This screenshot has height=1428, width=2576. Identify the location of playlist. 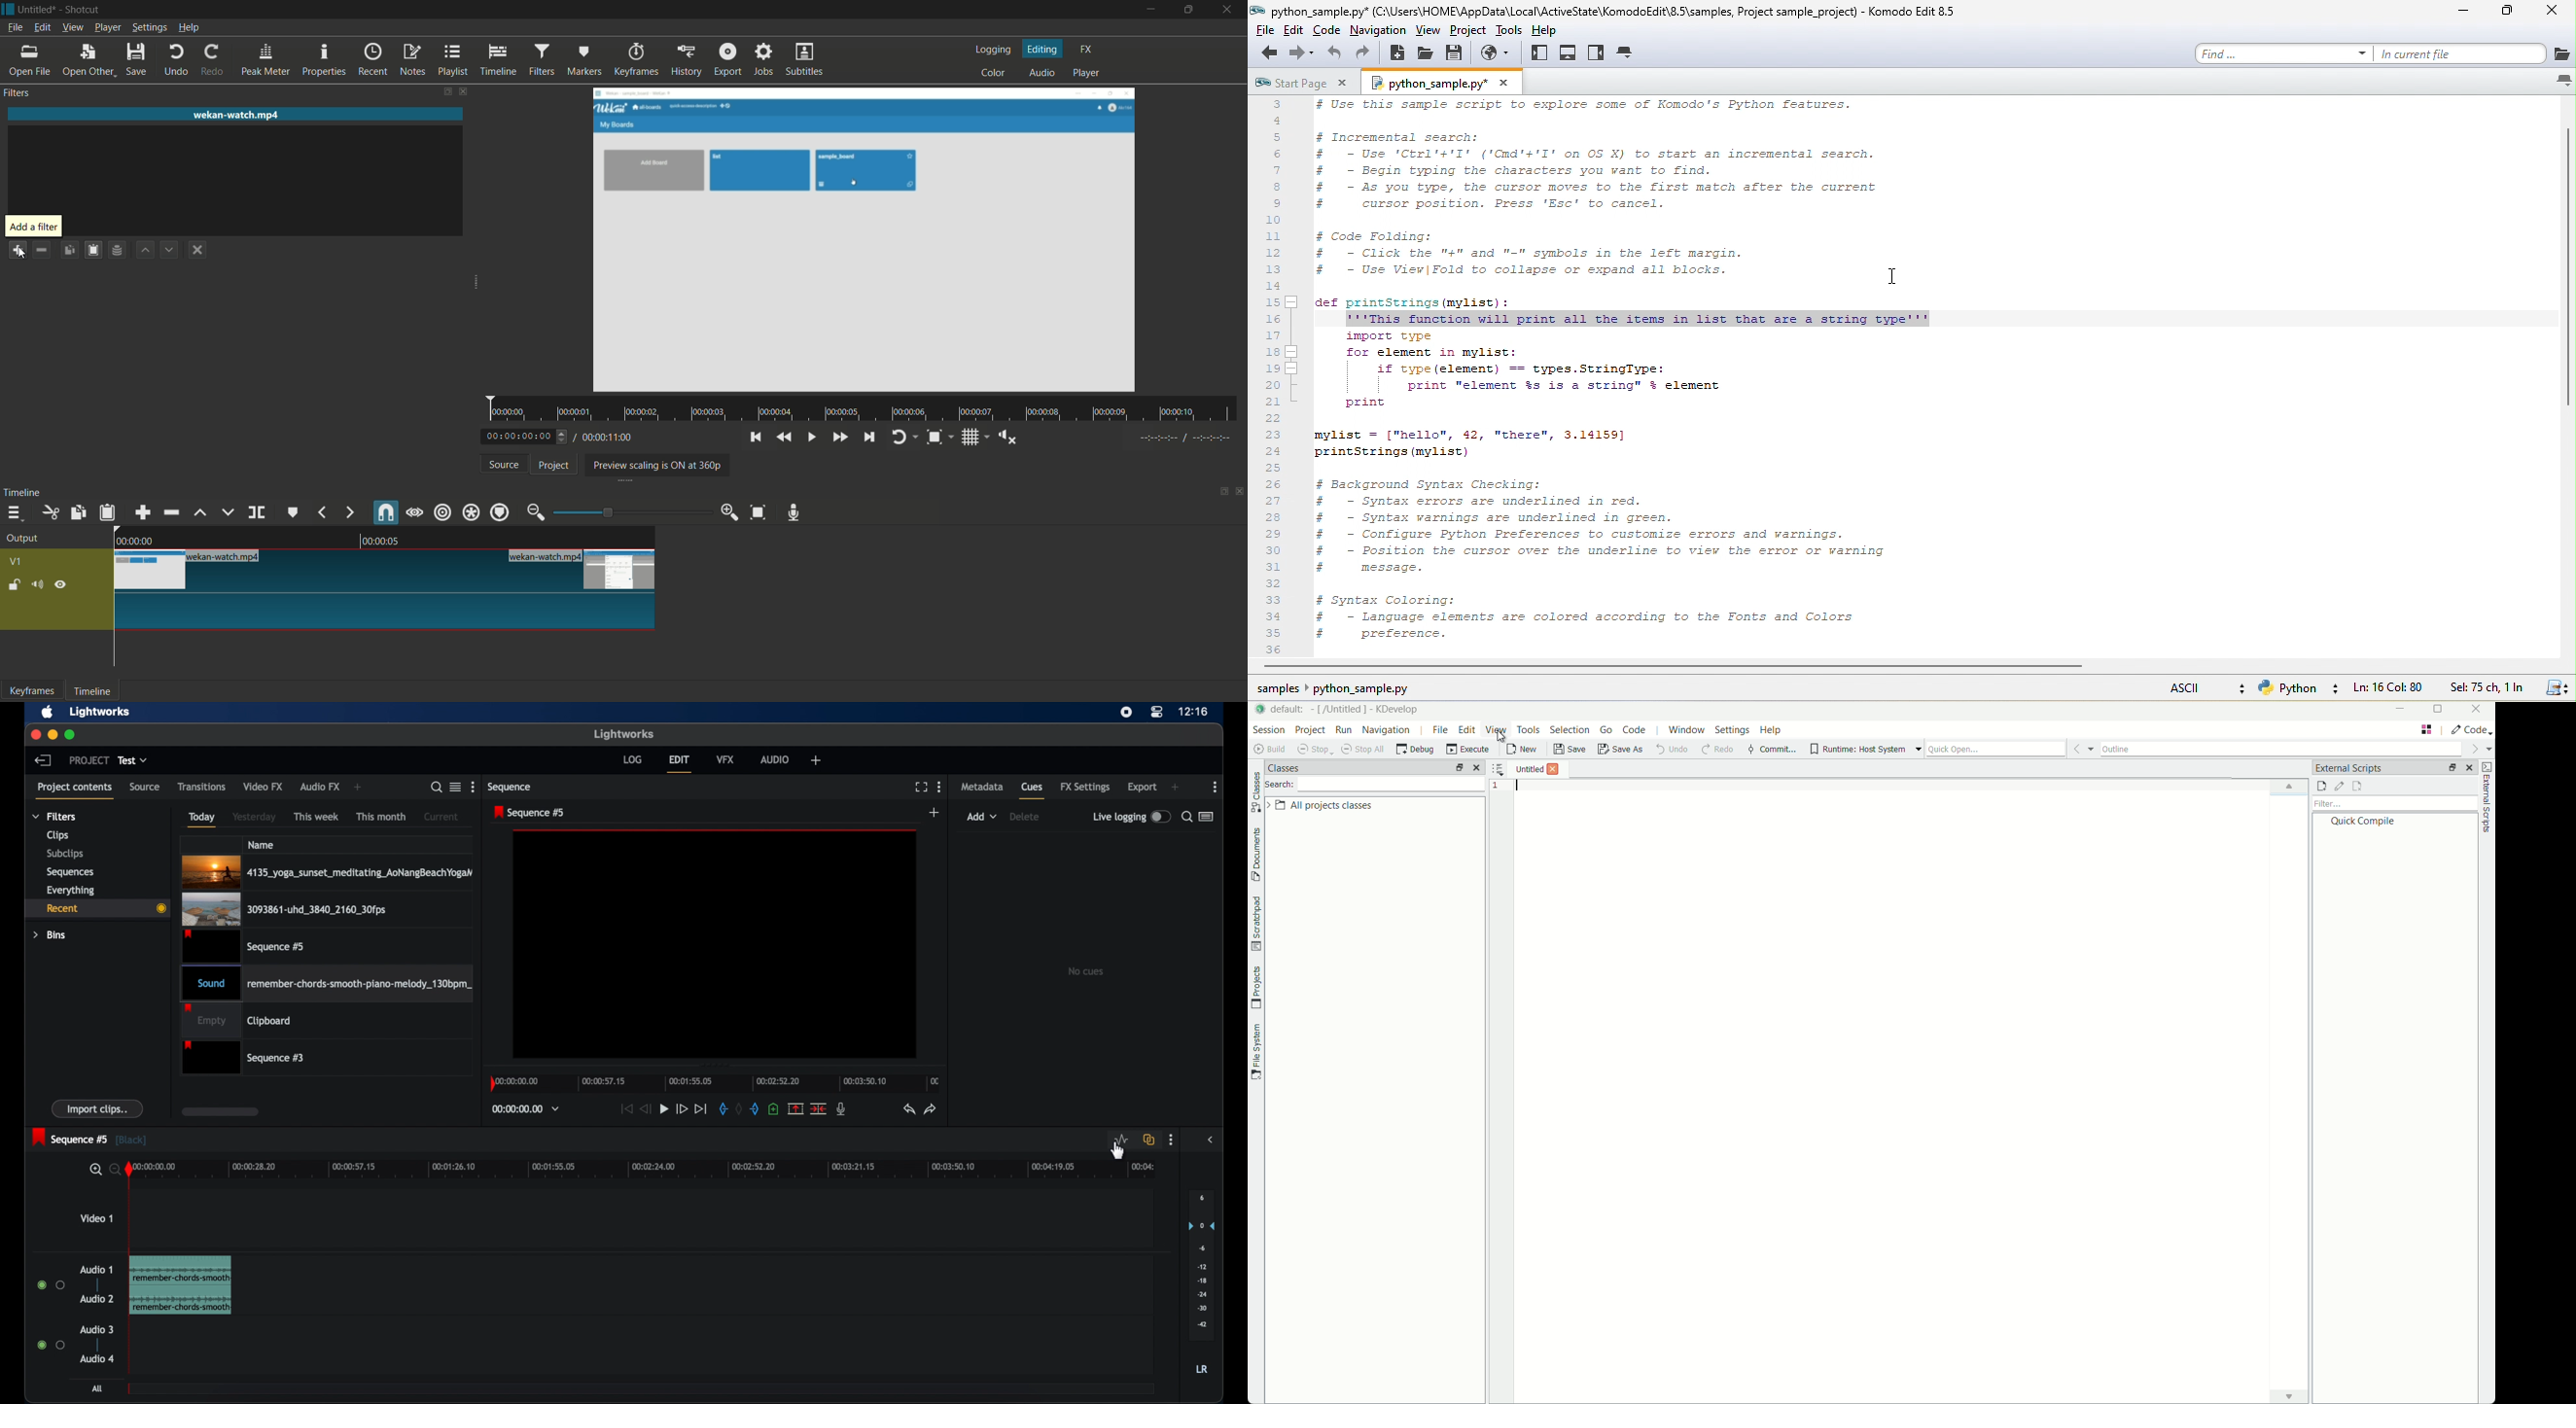
(454, 60).